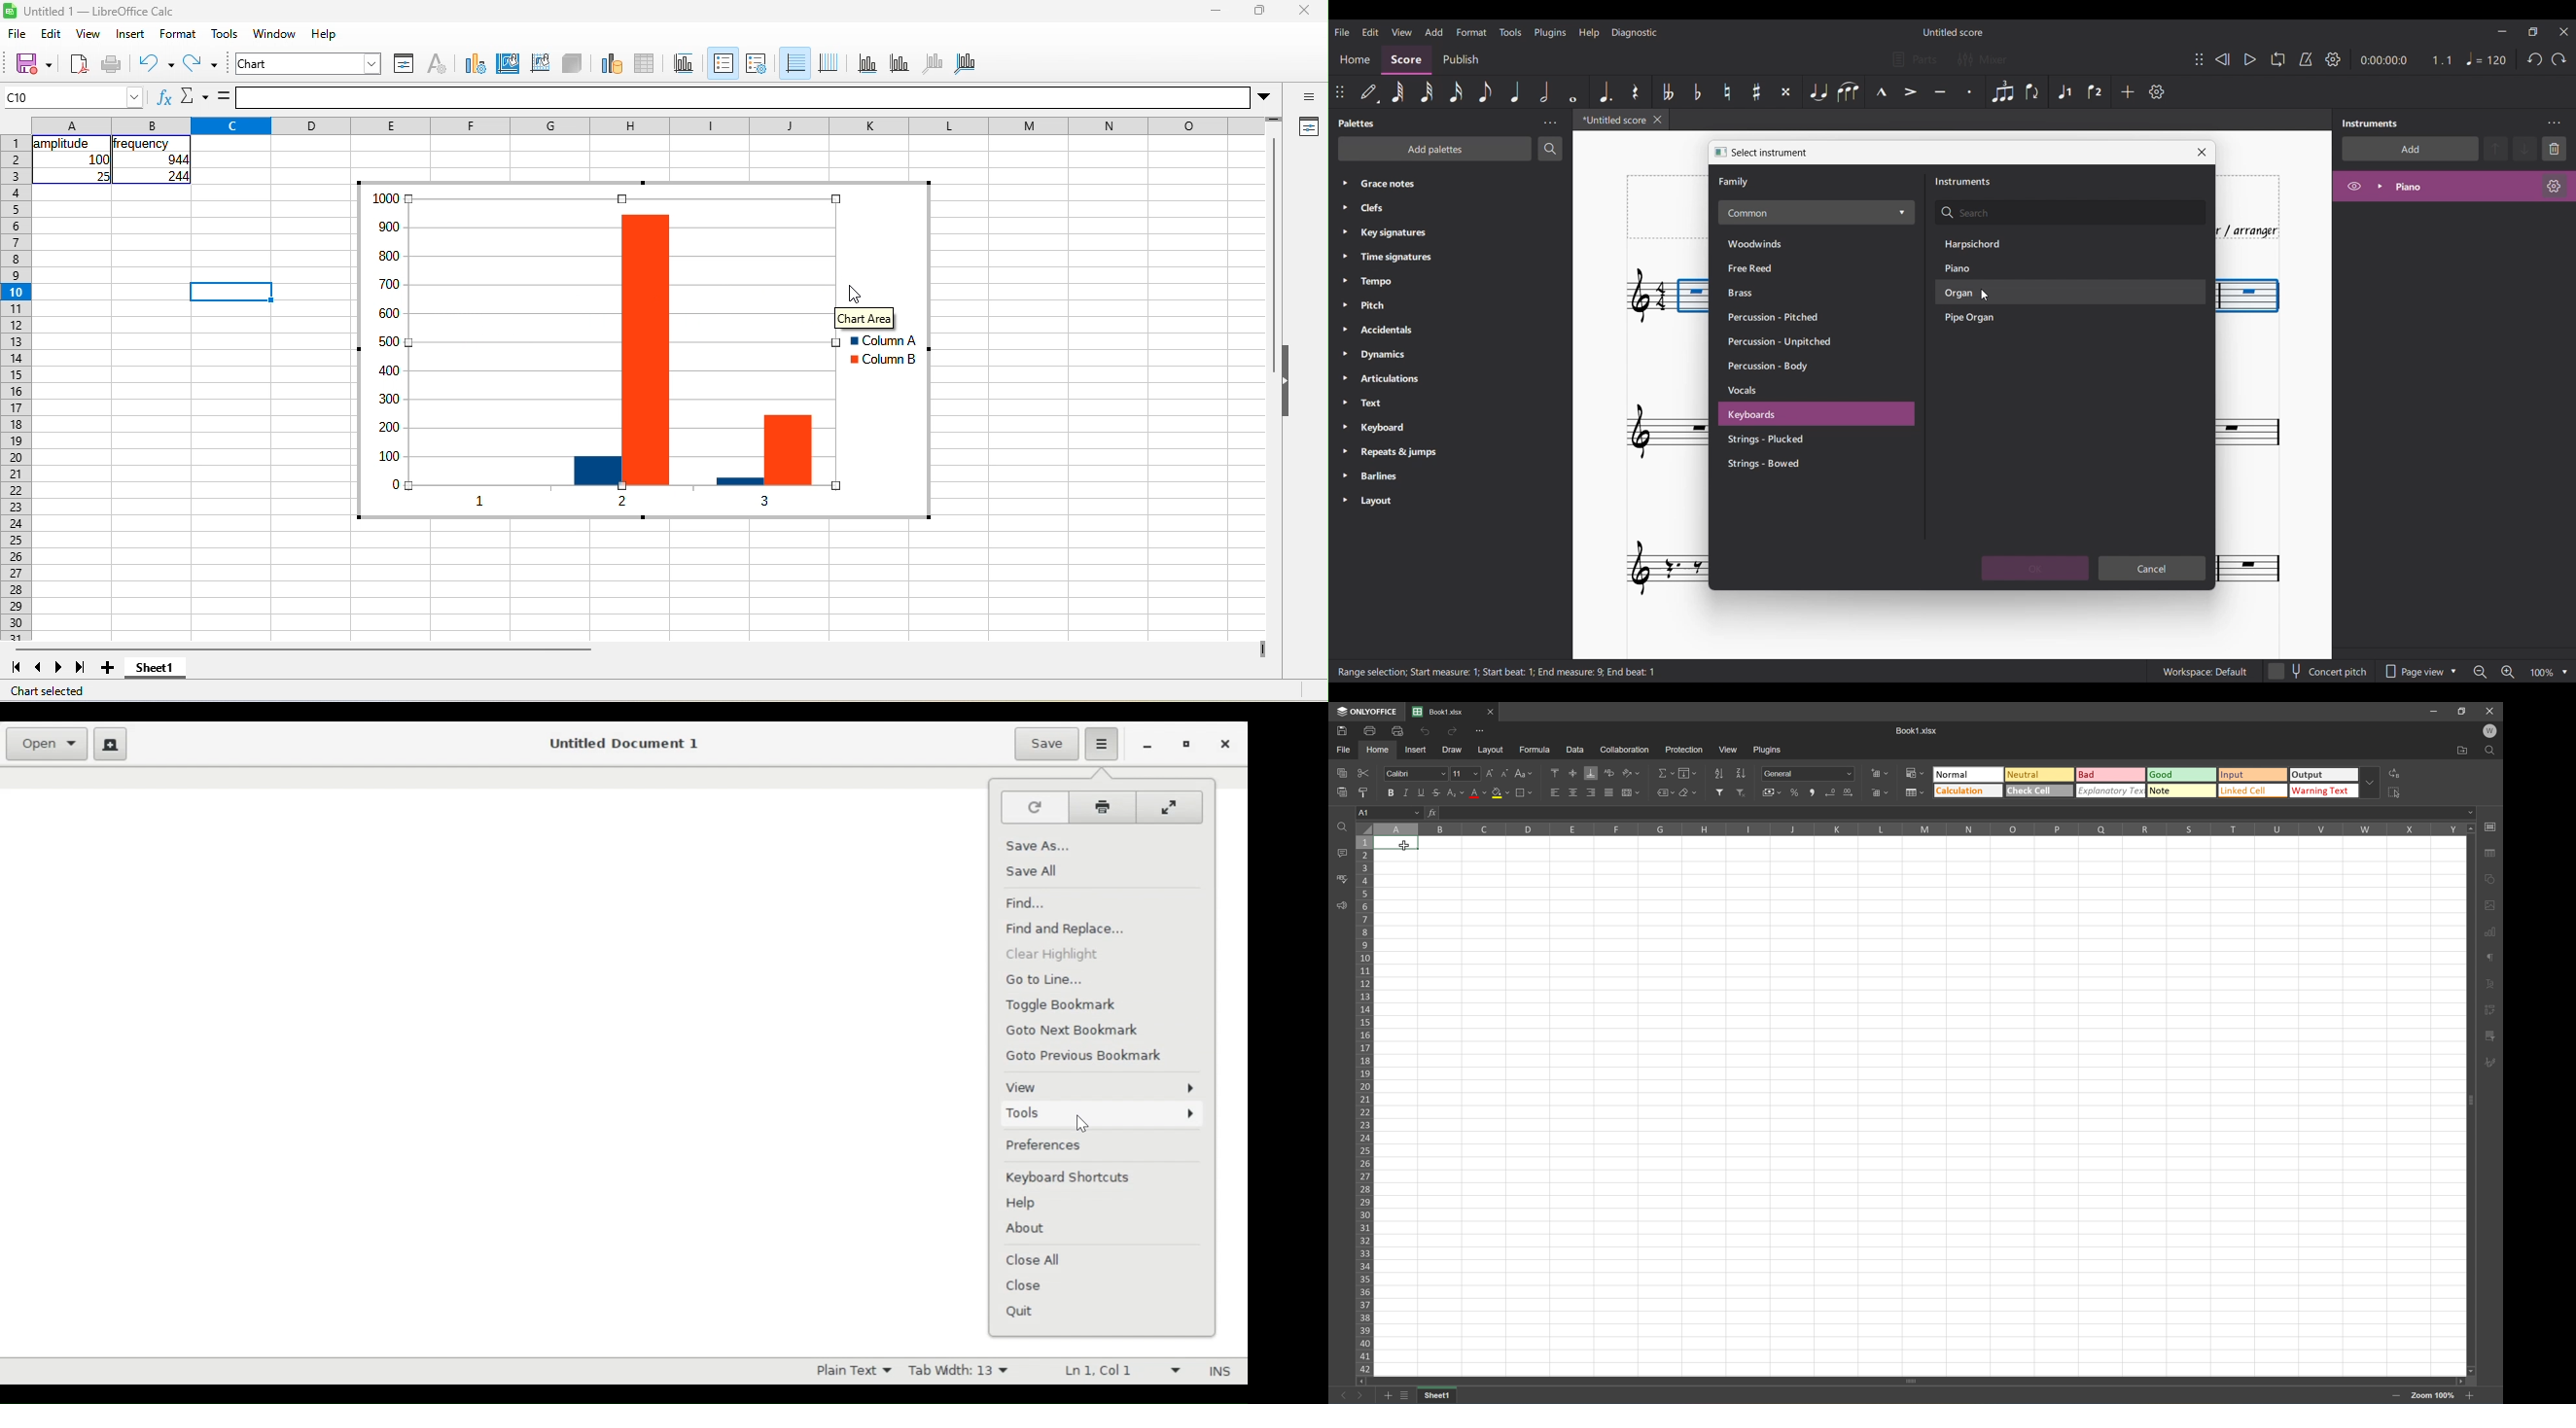  Describe the element at coordinates (2564, 32) in the screenshot. I see `Close interface` at that location.